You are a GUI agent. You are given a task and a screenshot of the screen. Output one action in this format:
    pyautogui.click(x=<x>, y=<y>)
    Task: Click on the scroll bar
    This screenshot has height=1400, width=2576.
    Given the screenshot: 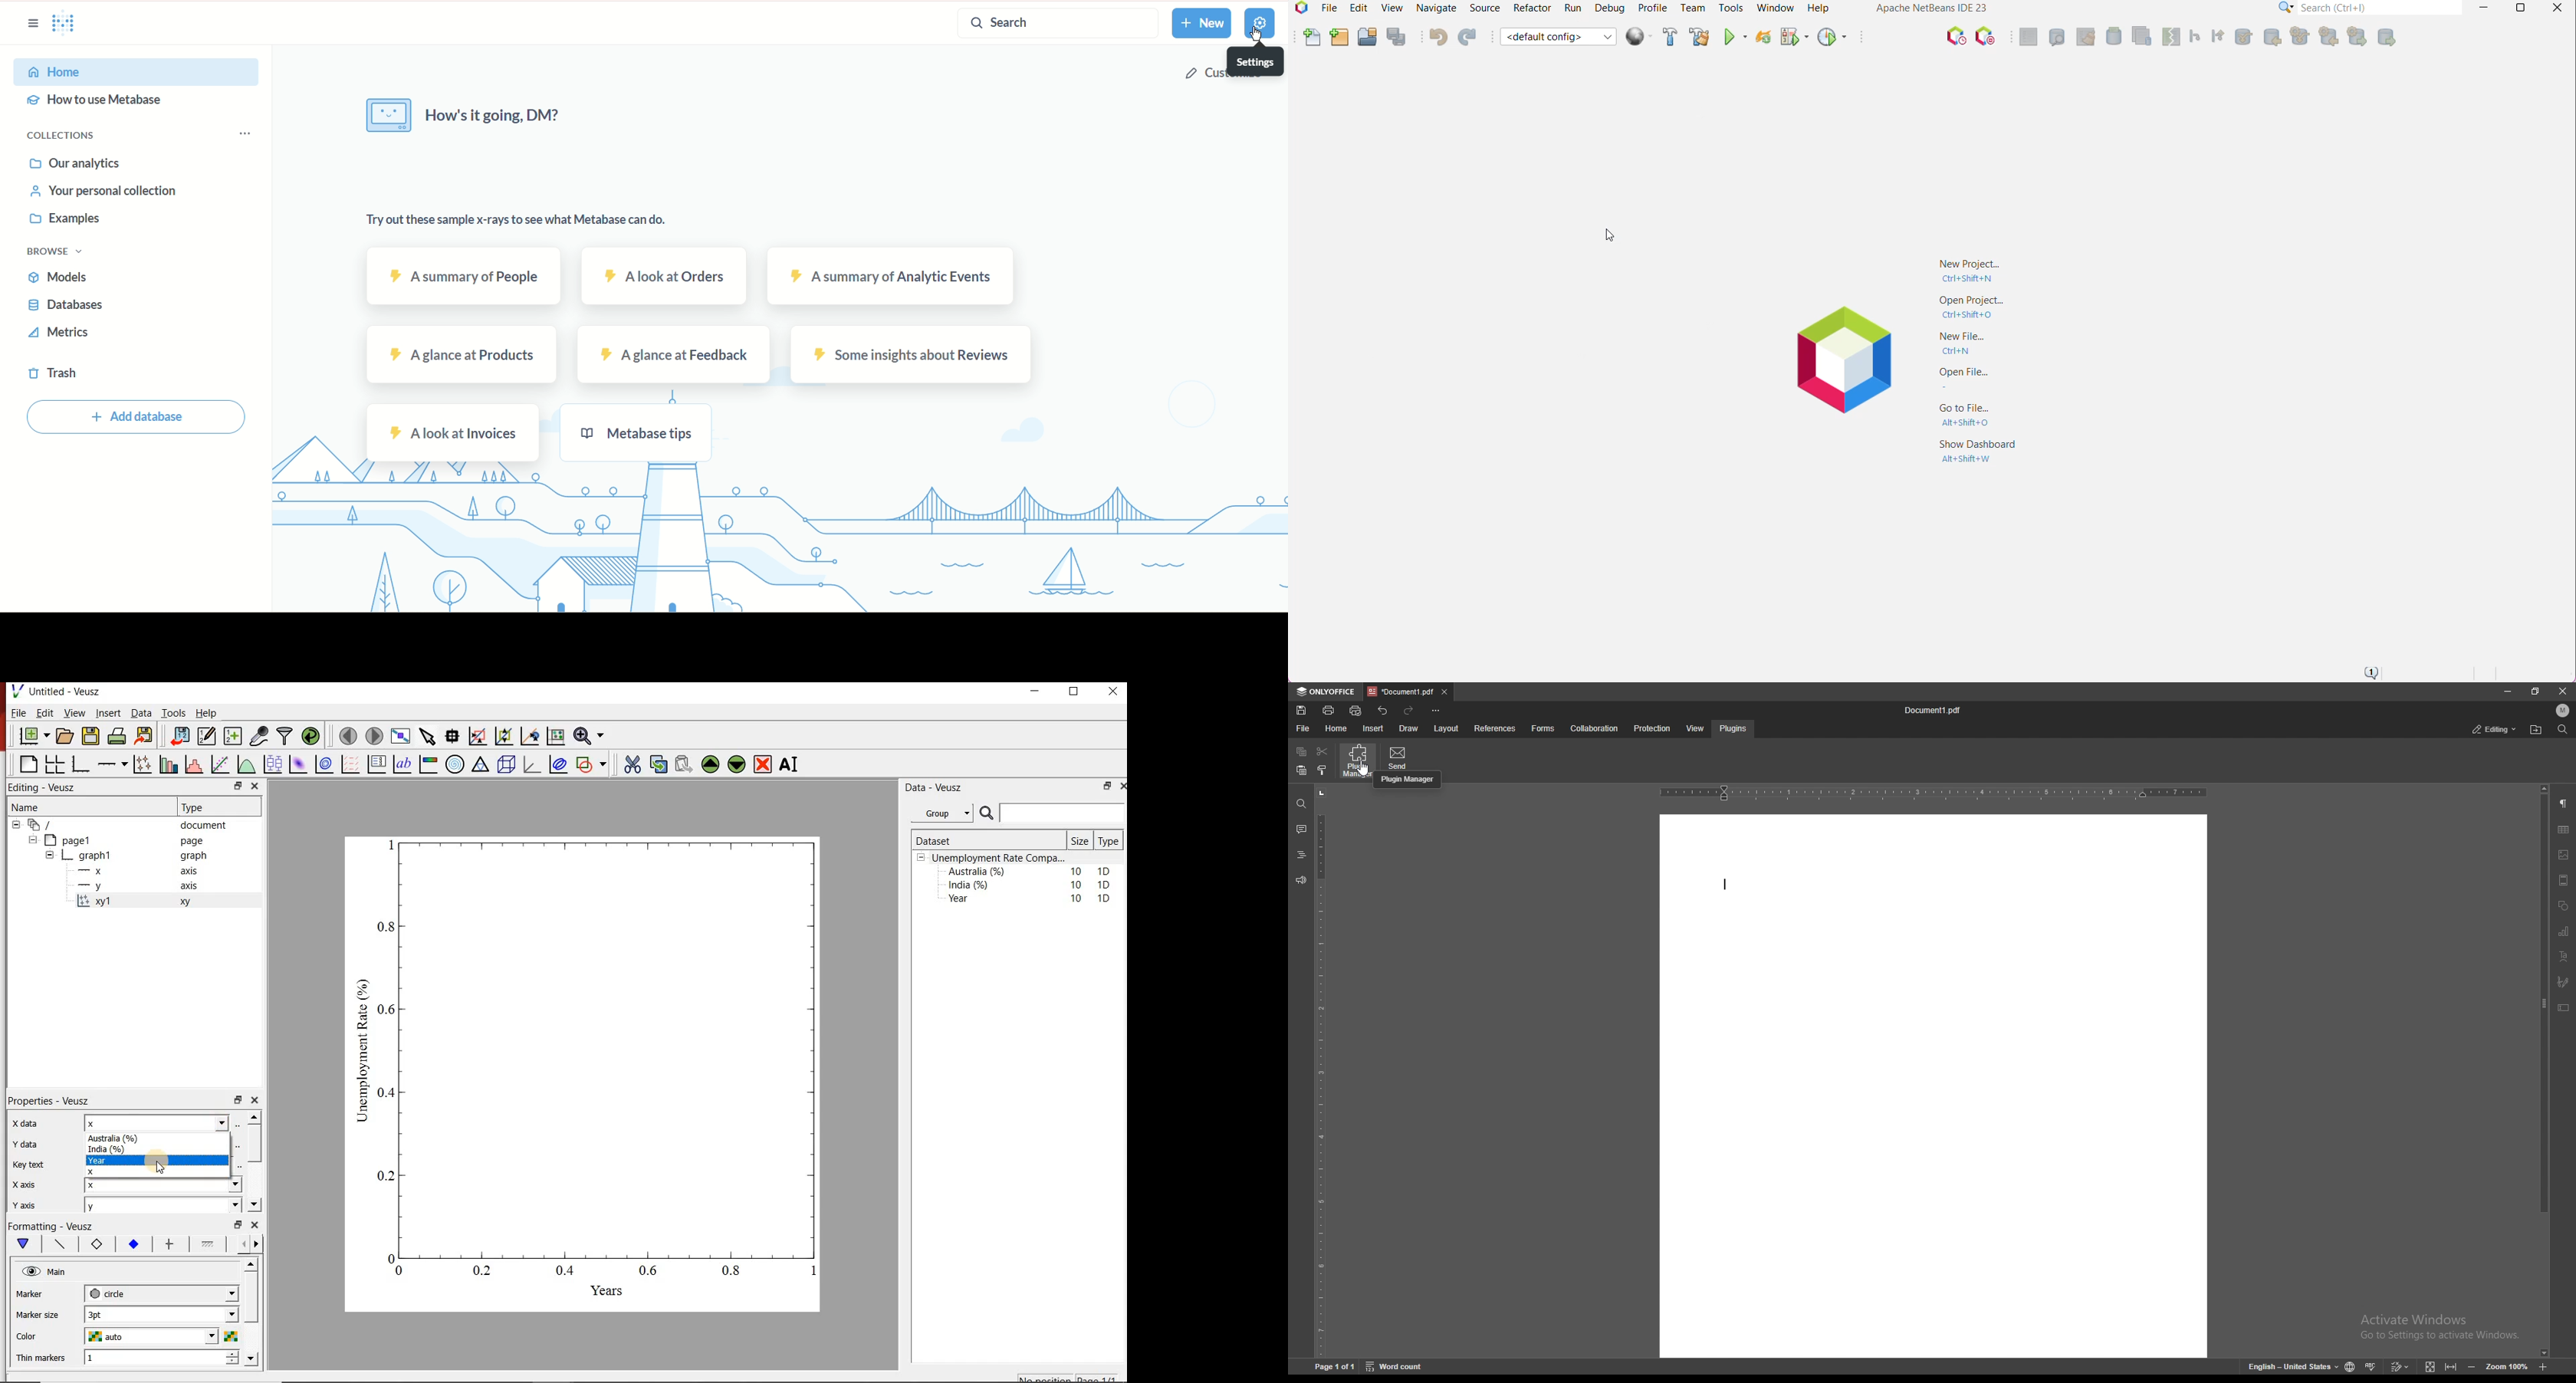 What is the action you would take?
    pyautogui.click(x=252, y=1309)
    